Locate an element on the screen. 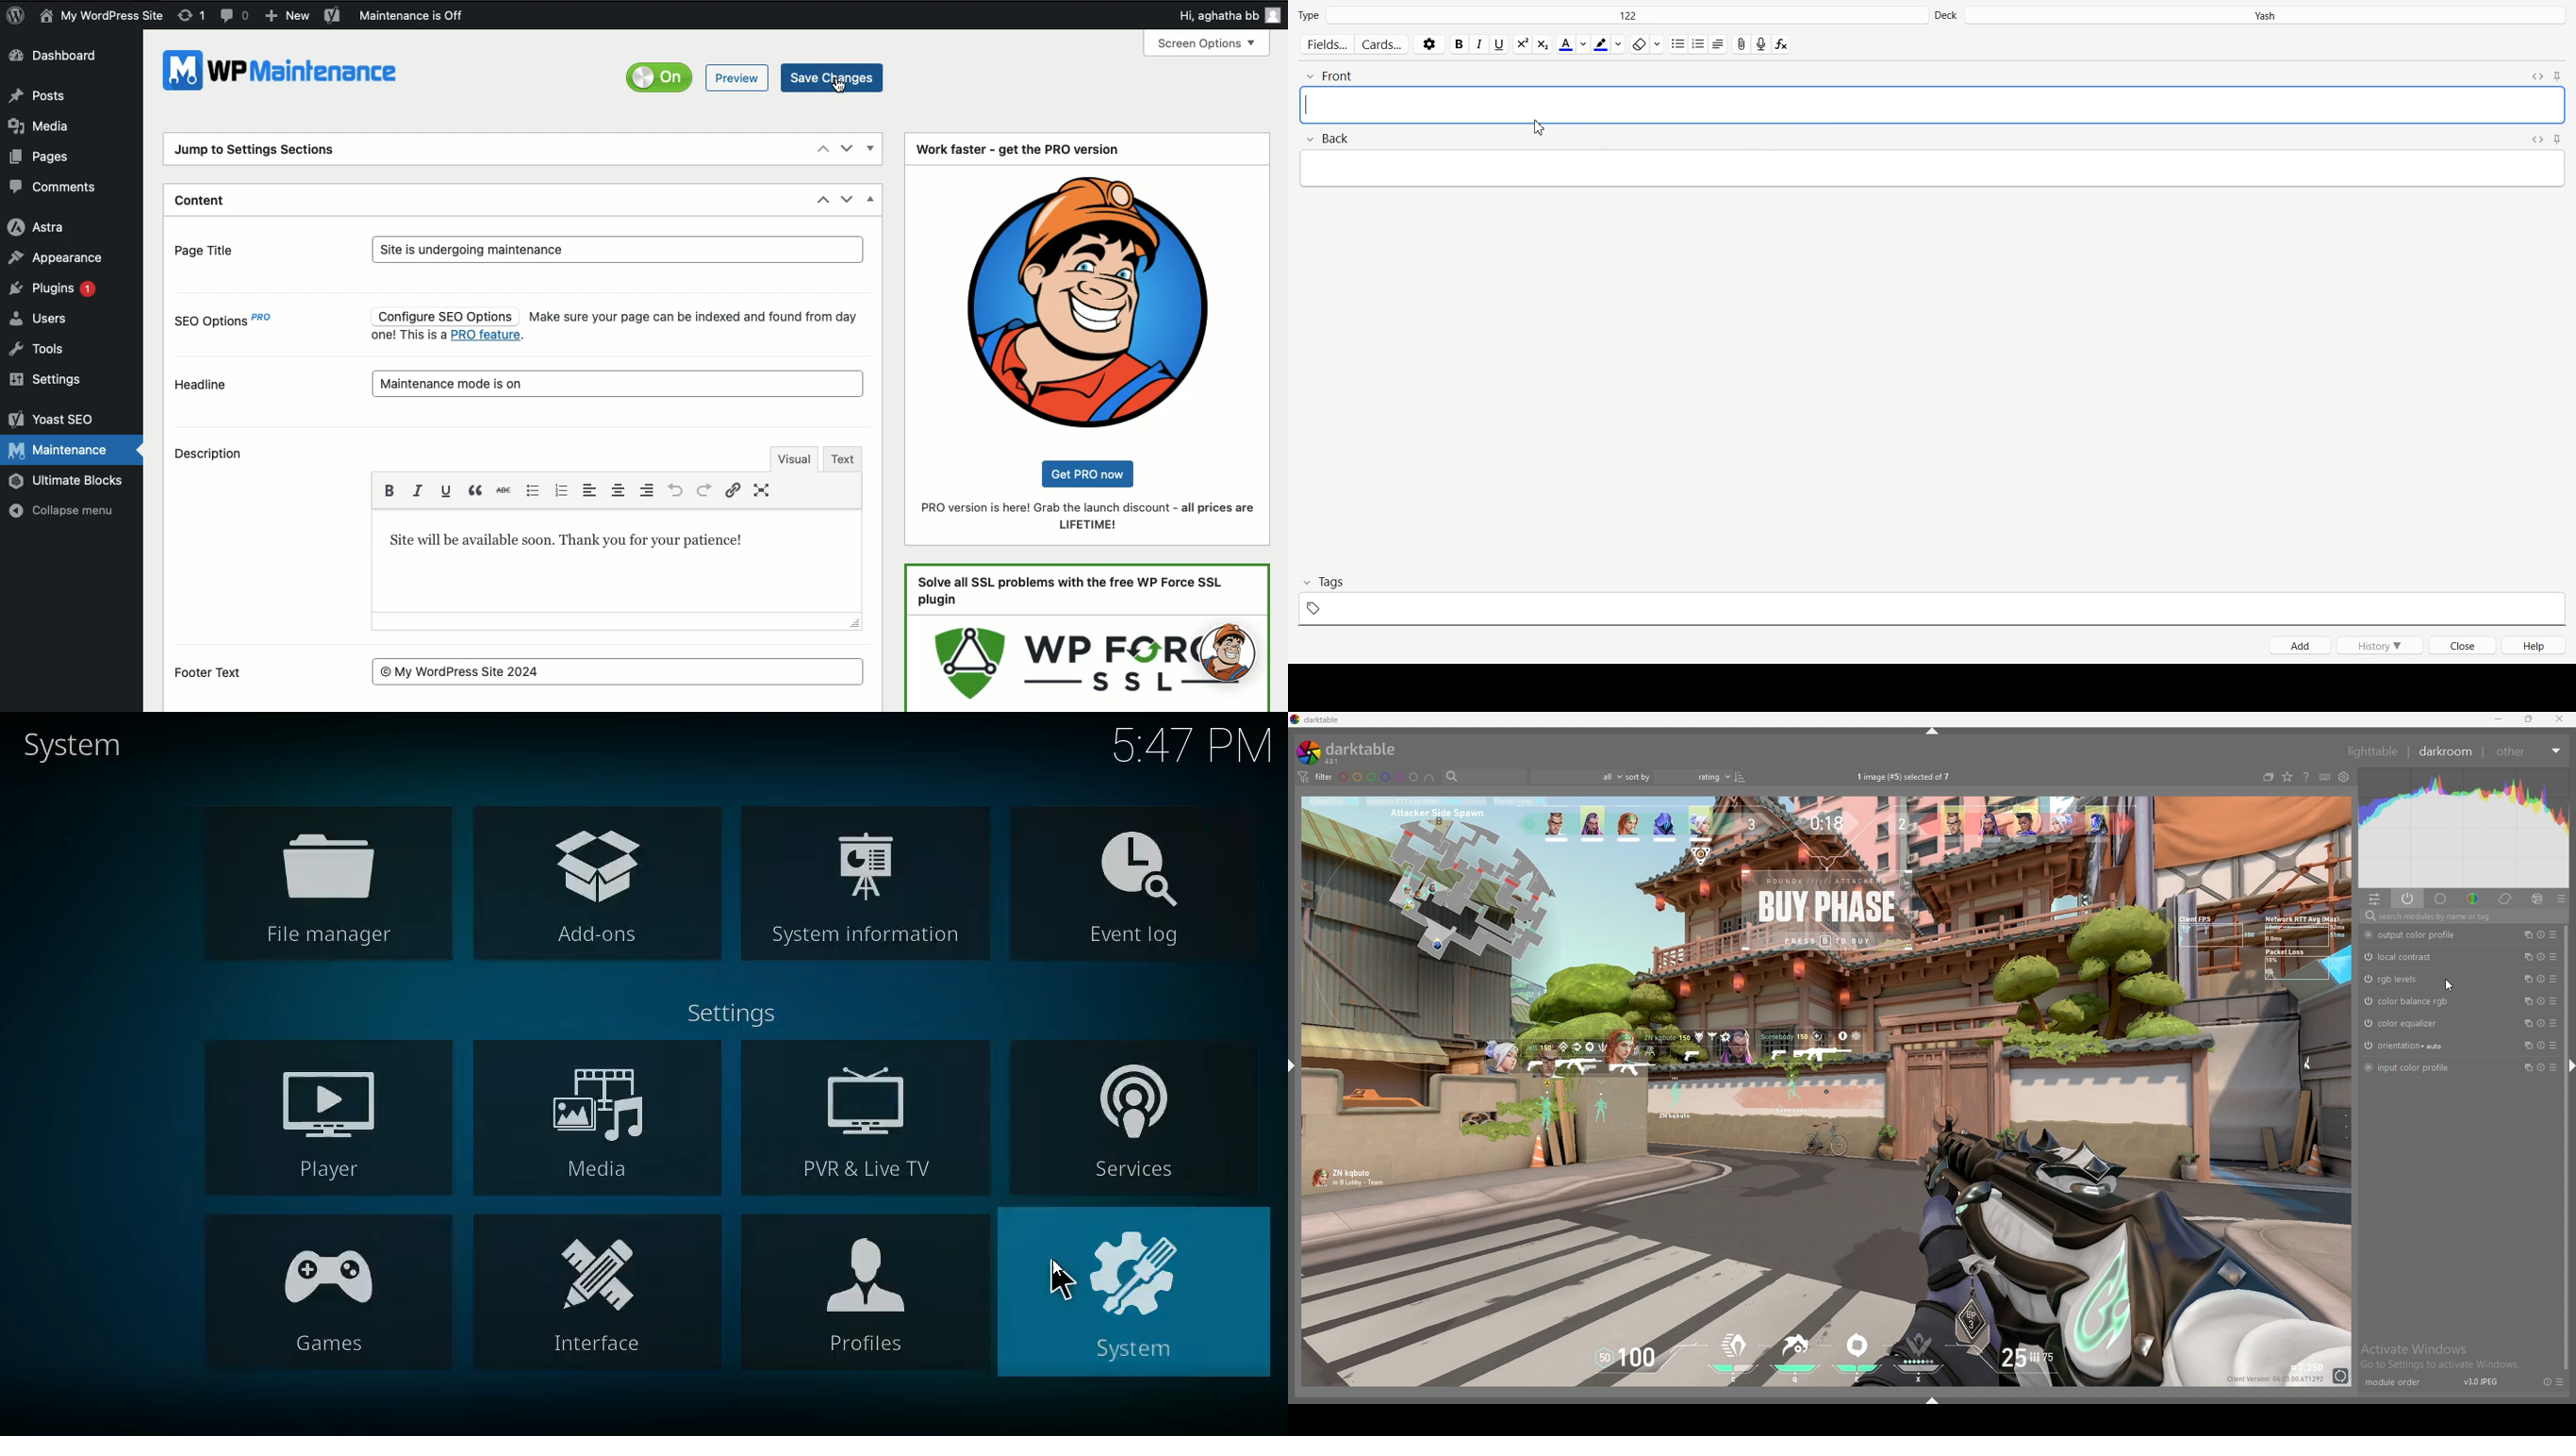 The height and width of the screenshot is (1456, 2576). Back is located at coordinates (1933, 161).